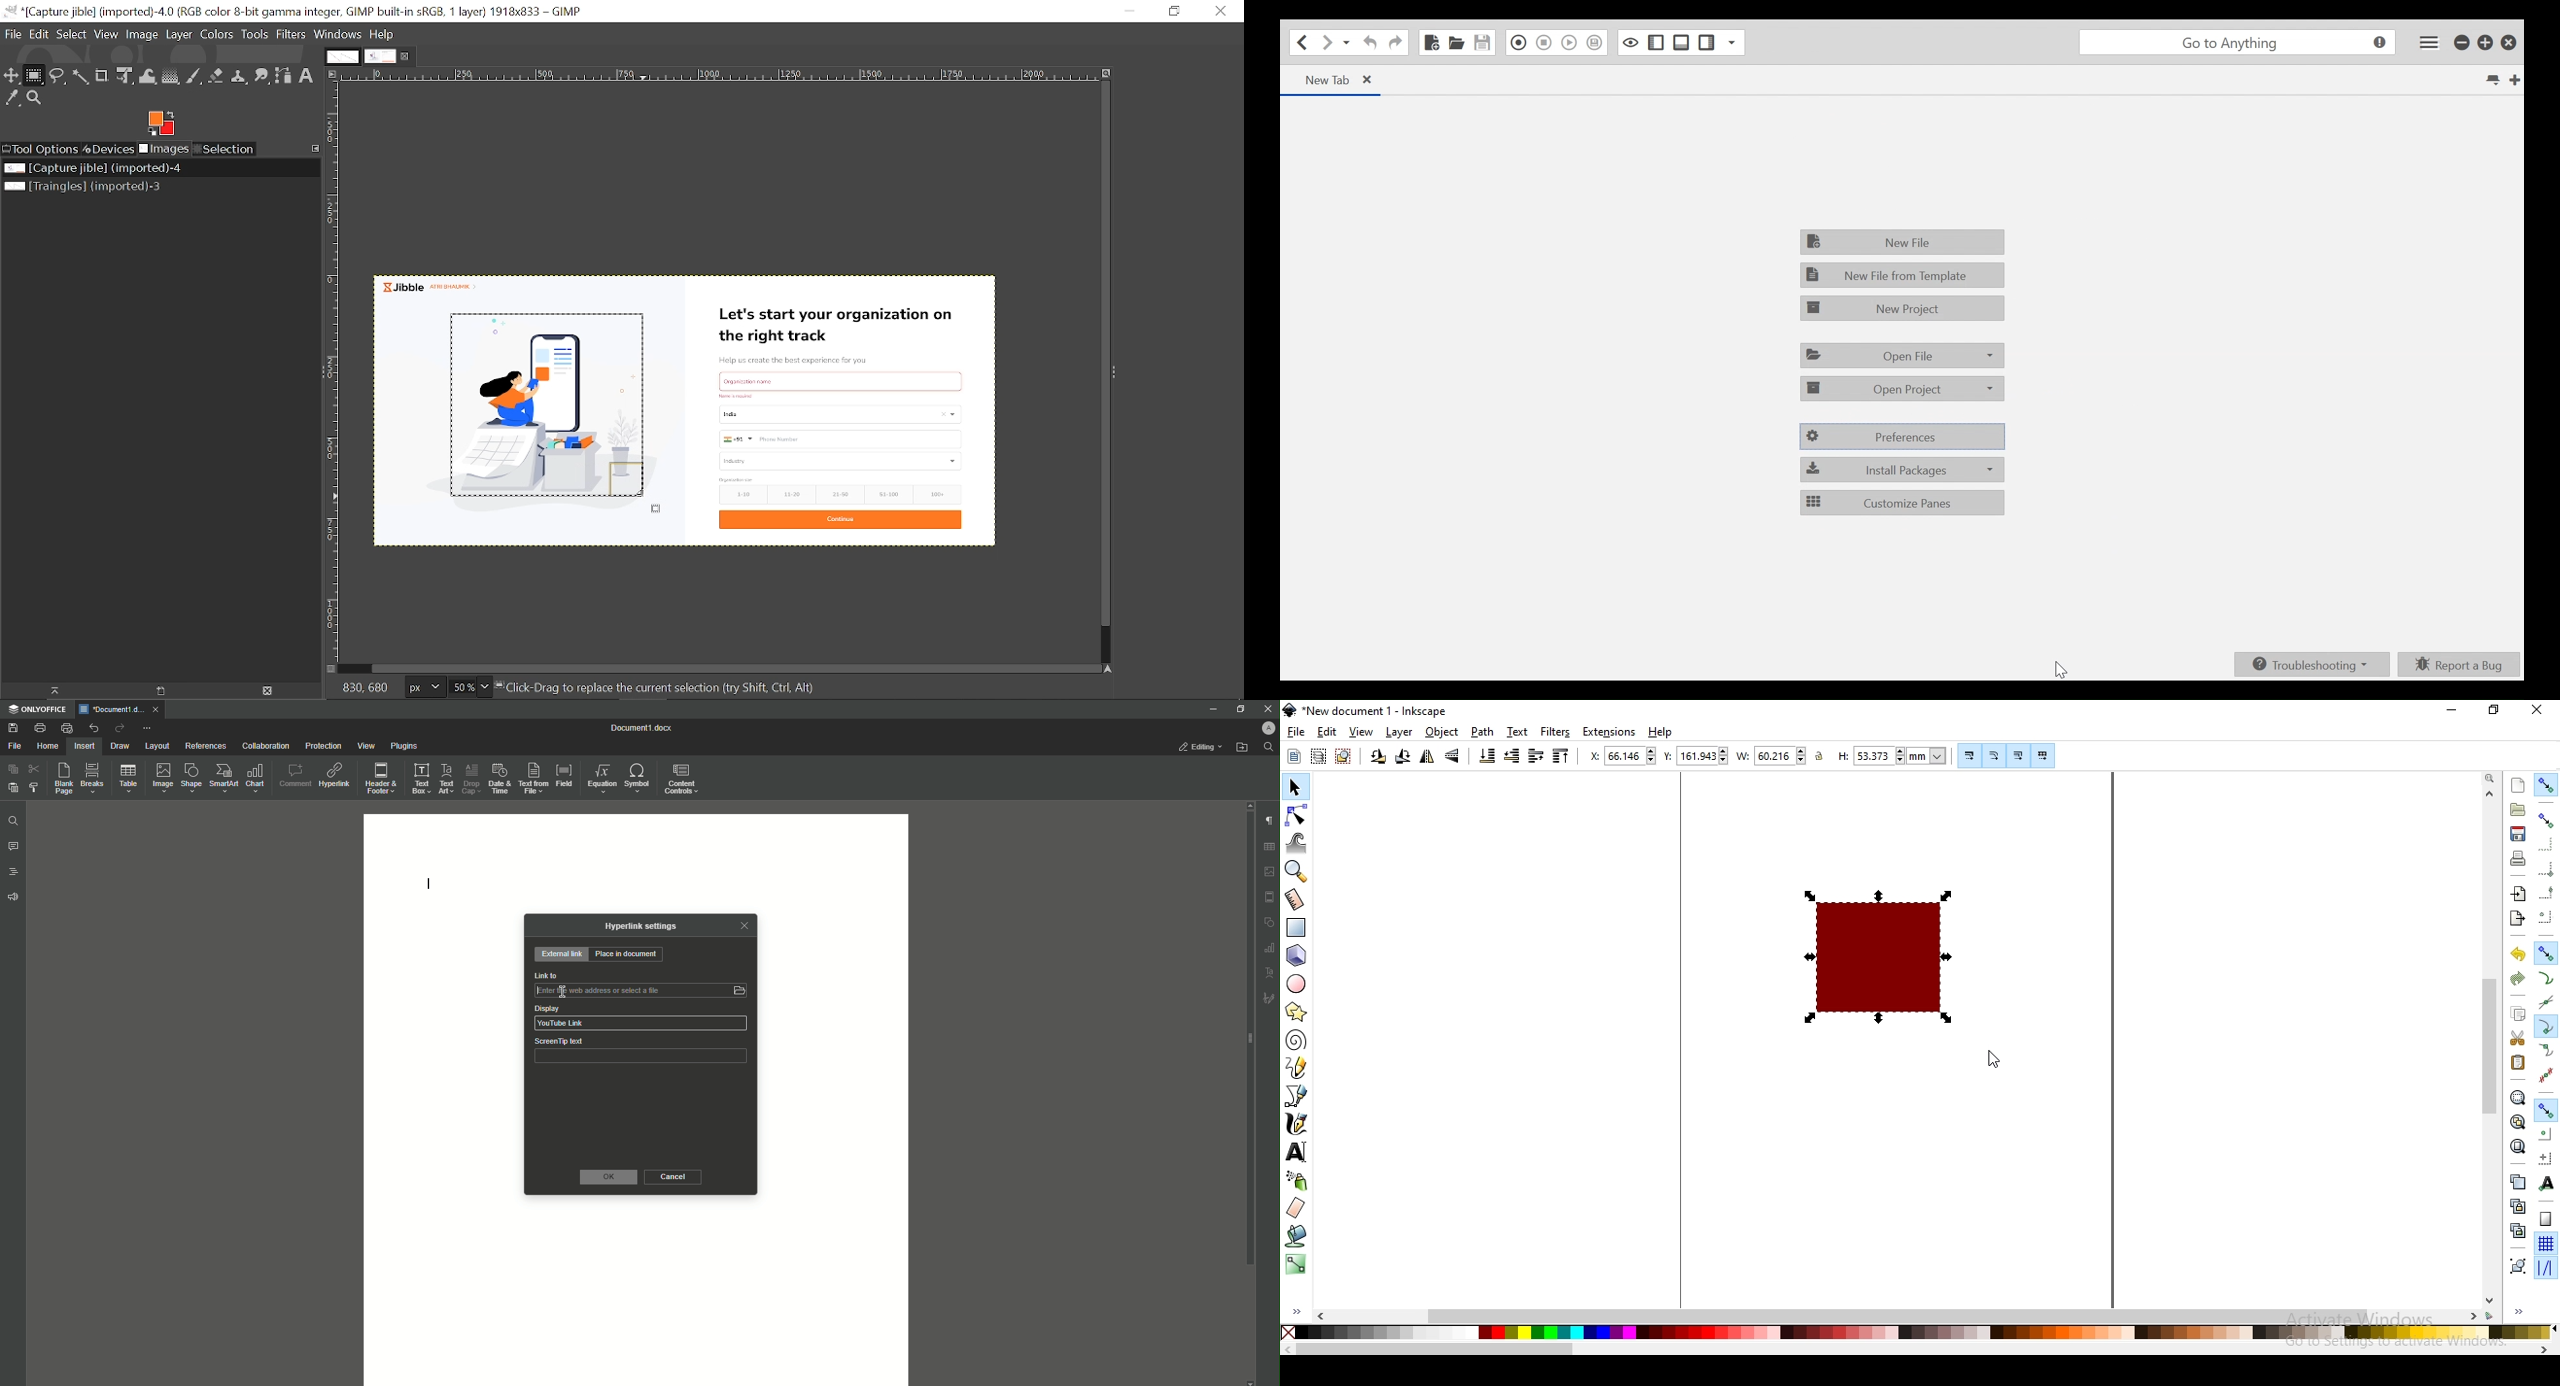 The image size is (2576, 1400). I want to click on File, so click(11, 33).